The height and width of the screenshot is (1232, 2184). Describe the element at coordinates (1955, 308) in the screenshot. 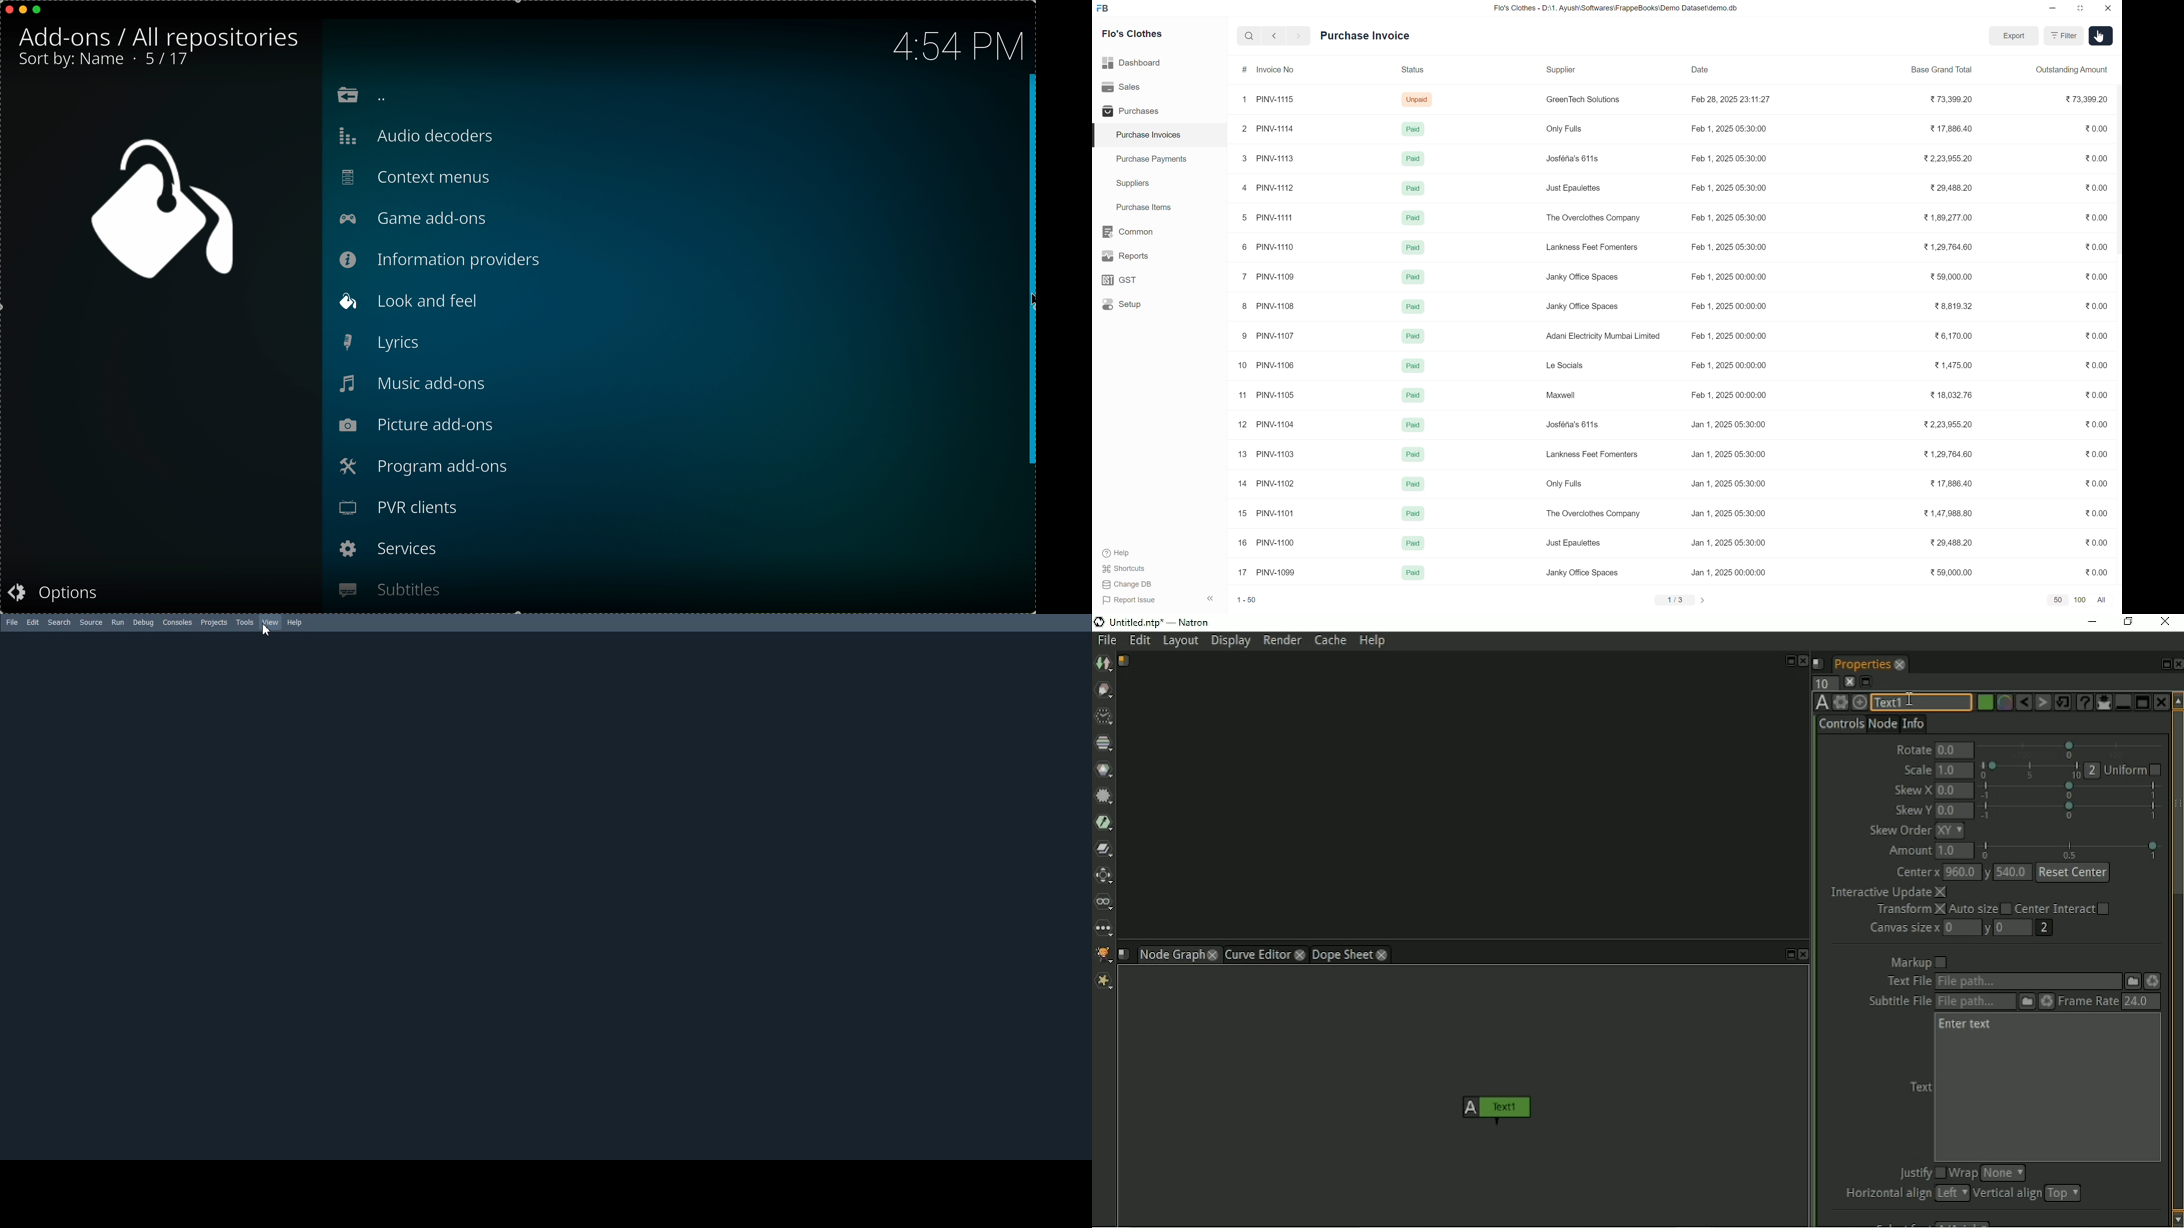

I see `8,819.32` at that location.